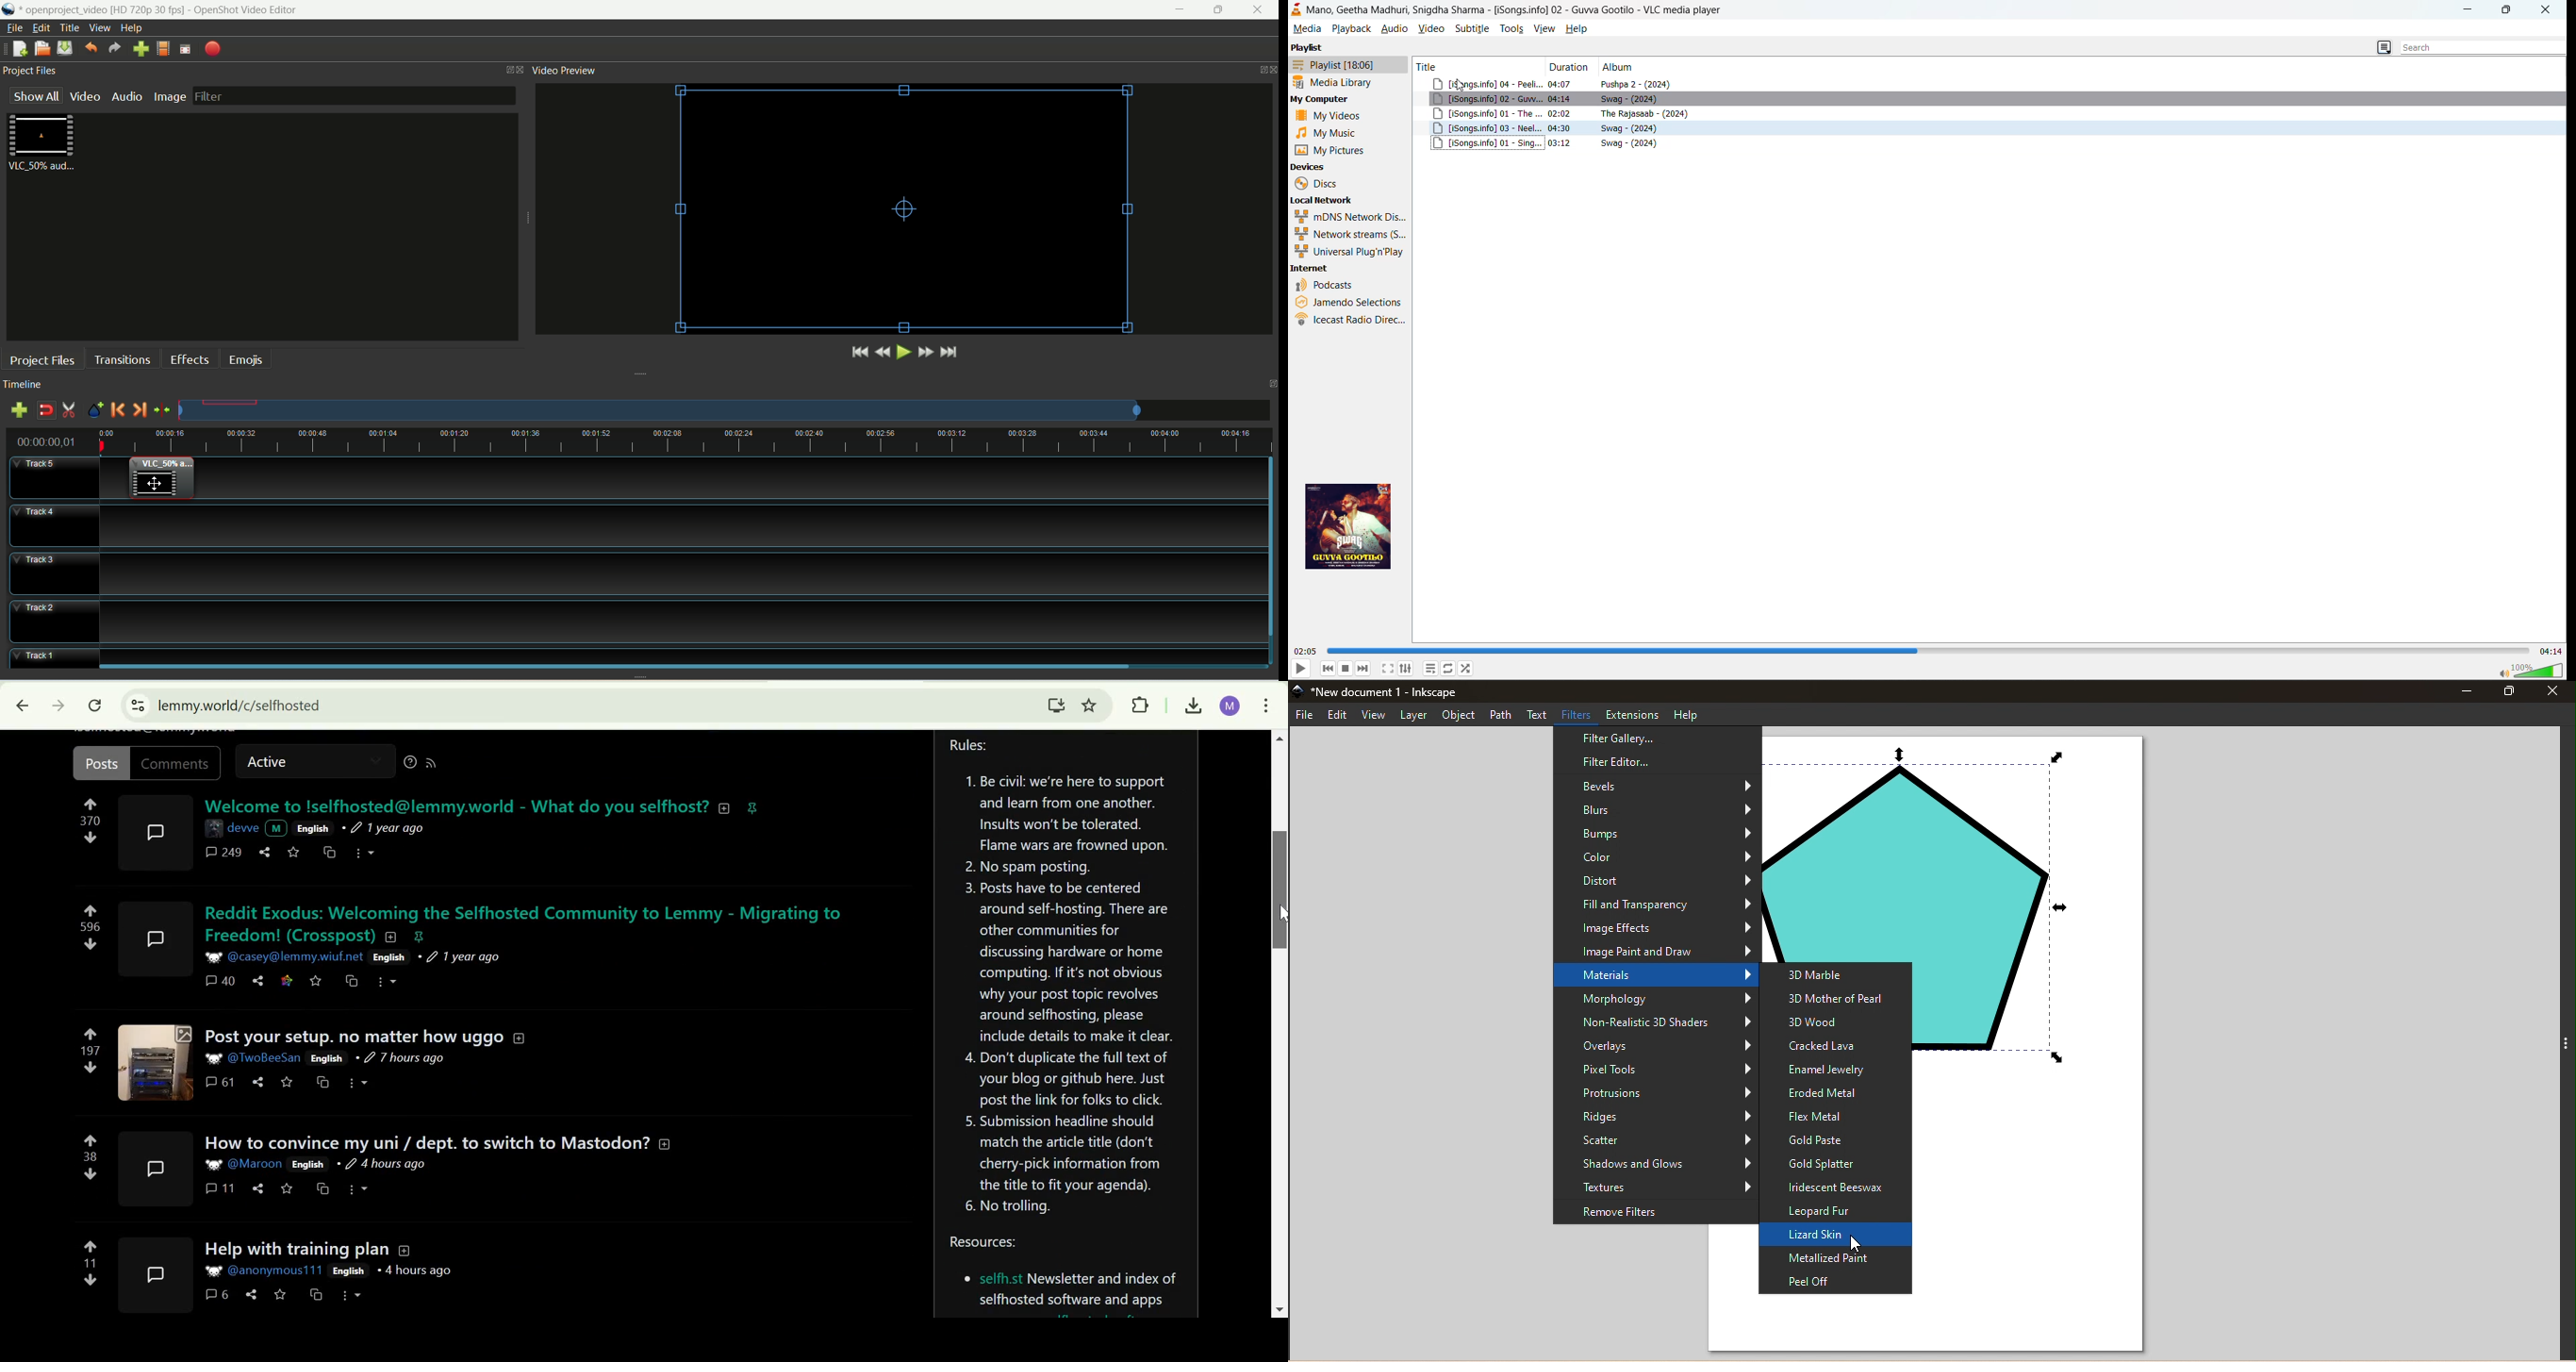 This screenshot has width=2576, height=1372. Describe the element at coordinates (1655, 881) in the screenshot. I see `Distort` at that location.